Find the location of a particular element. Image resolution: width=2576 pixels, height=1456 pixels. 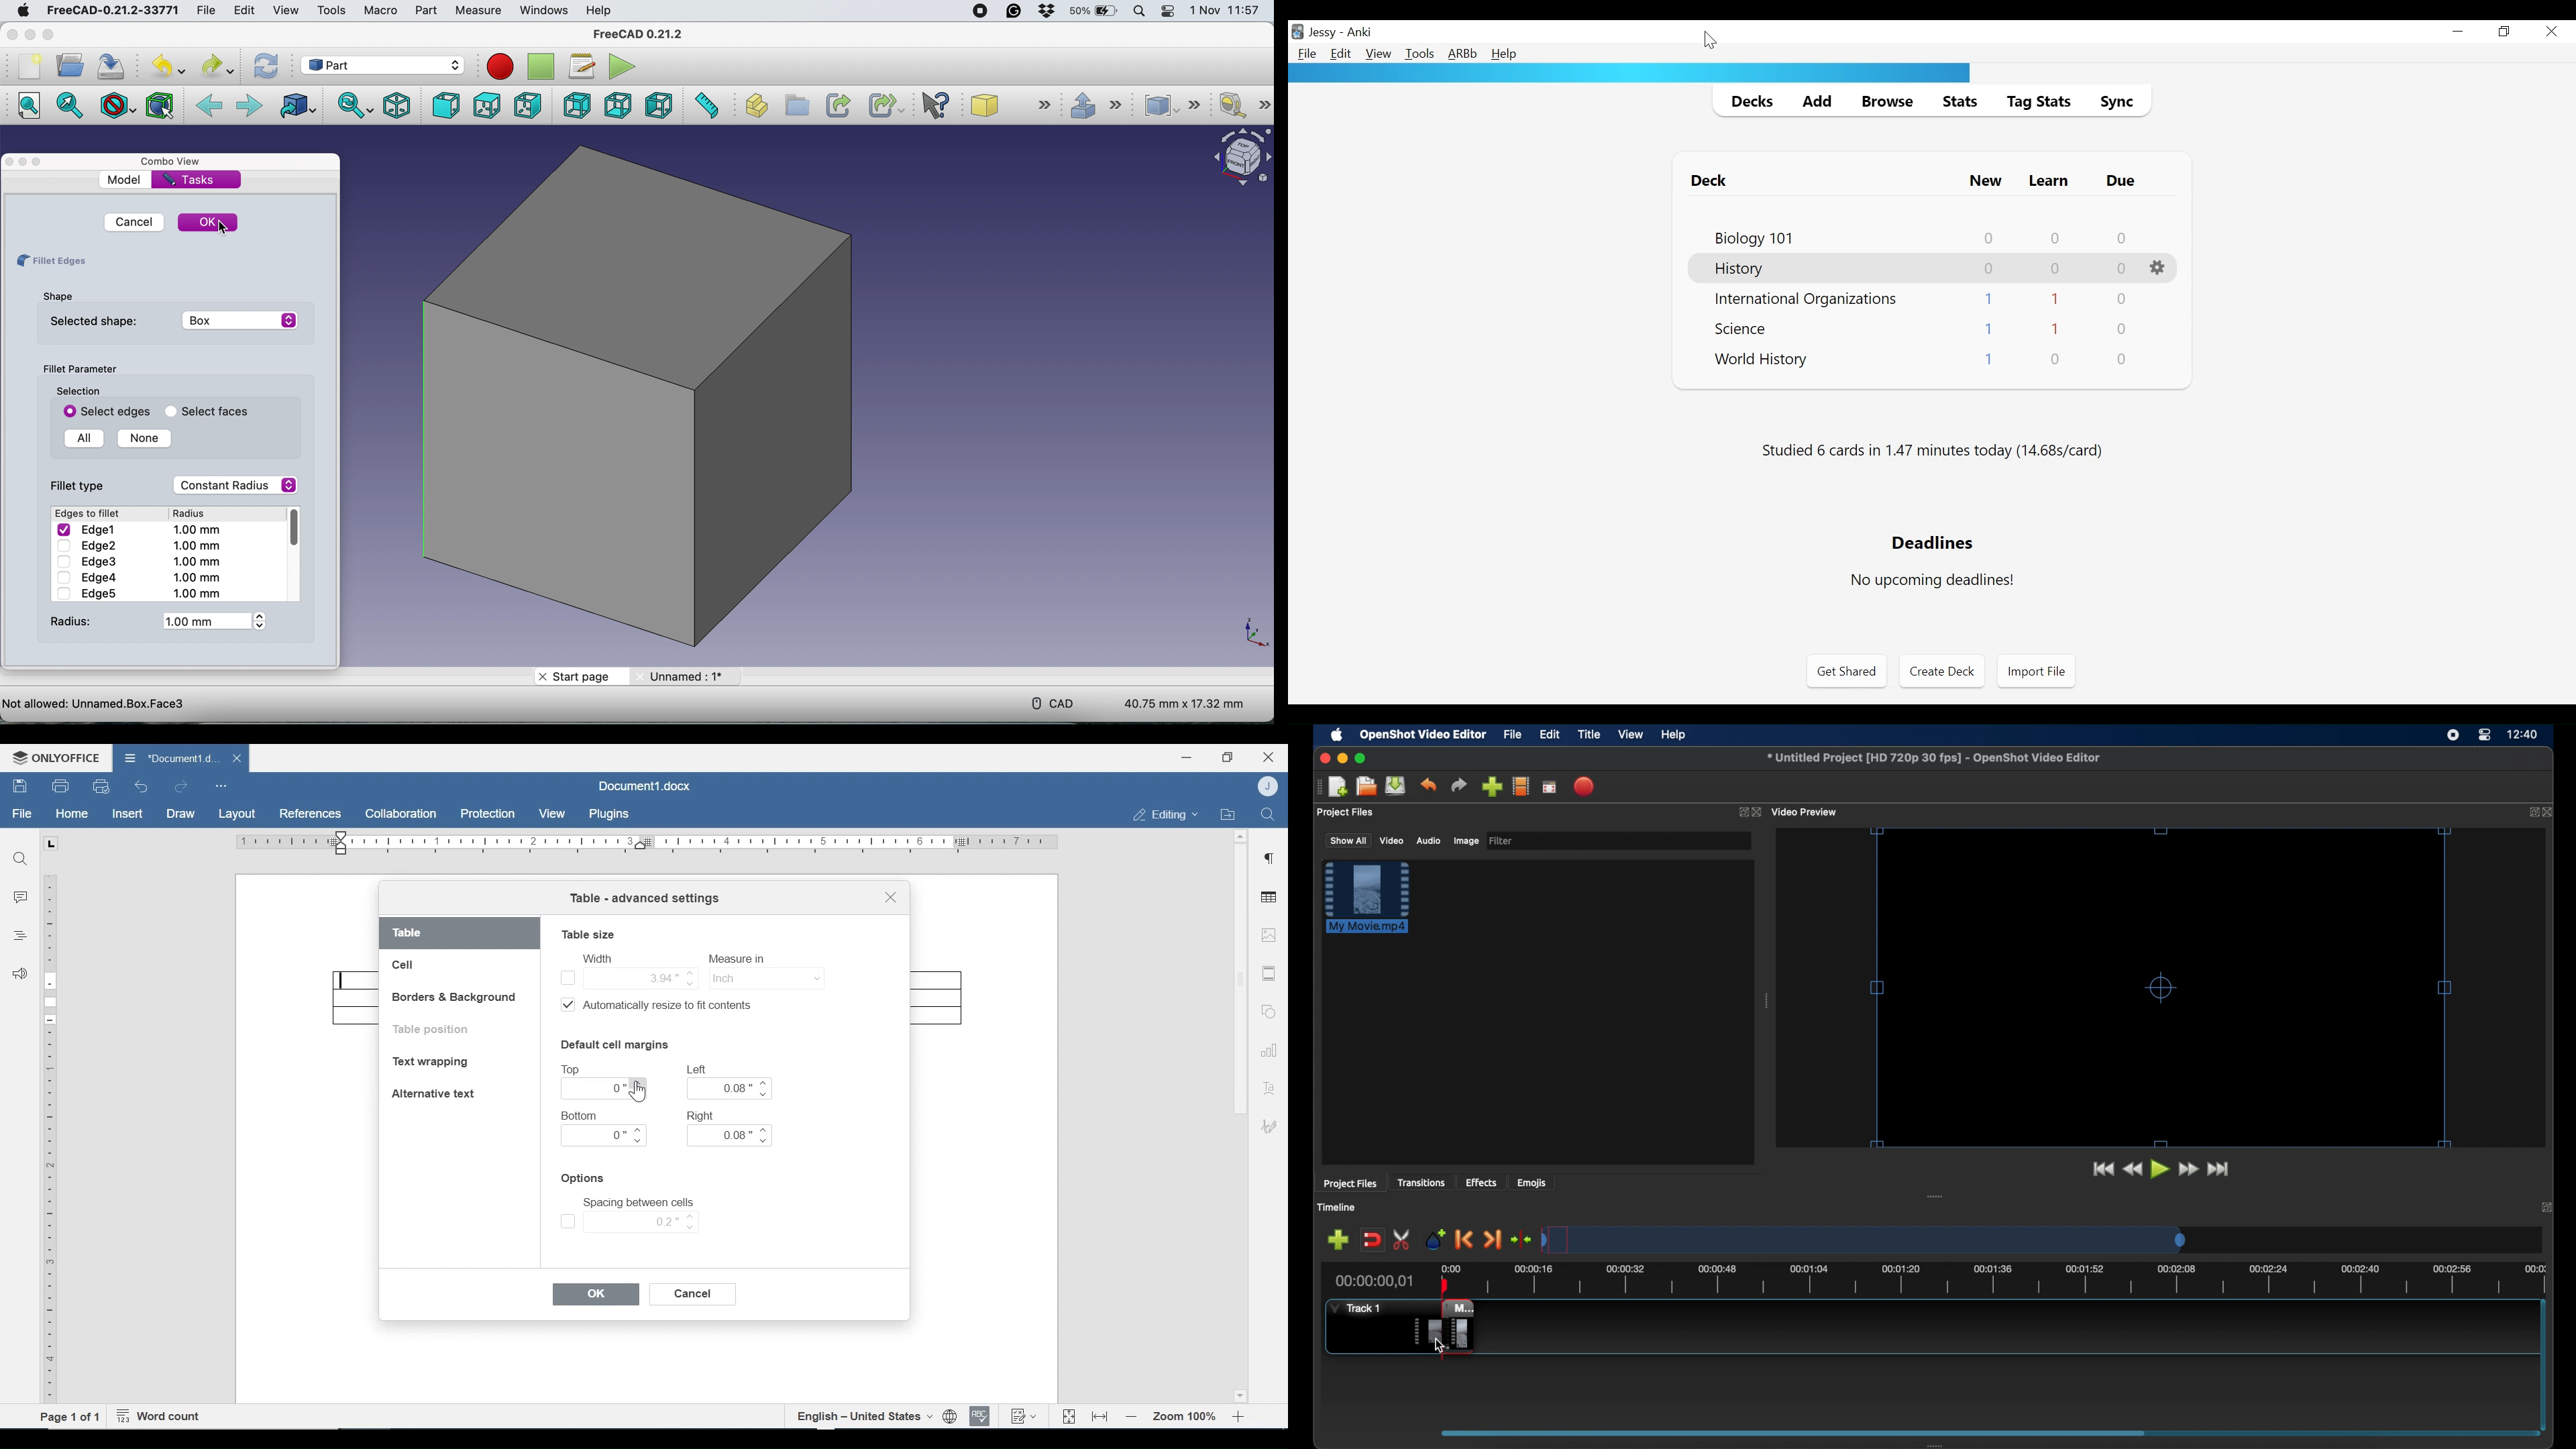

Table size is located at coordinates (588, 934).